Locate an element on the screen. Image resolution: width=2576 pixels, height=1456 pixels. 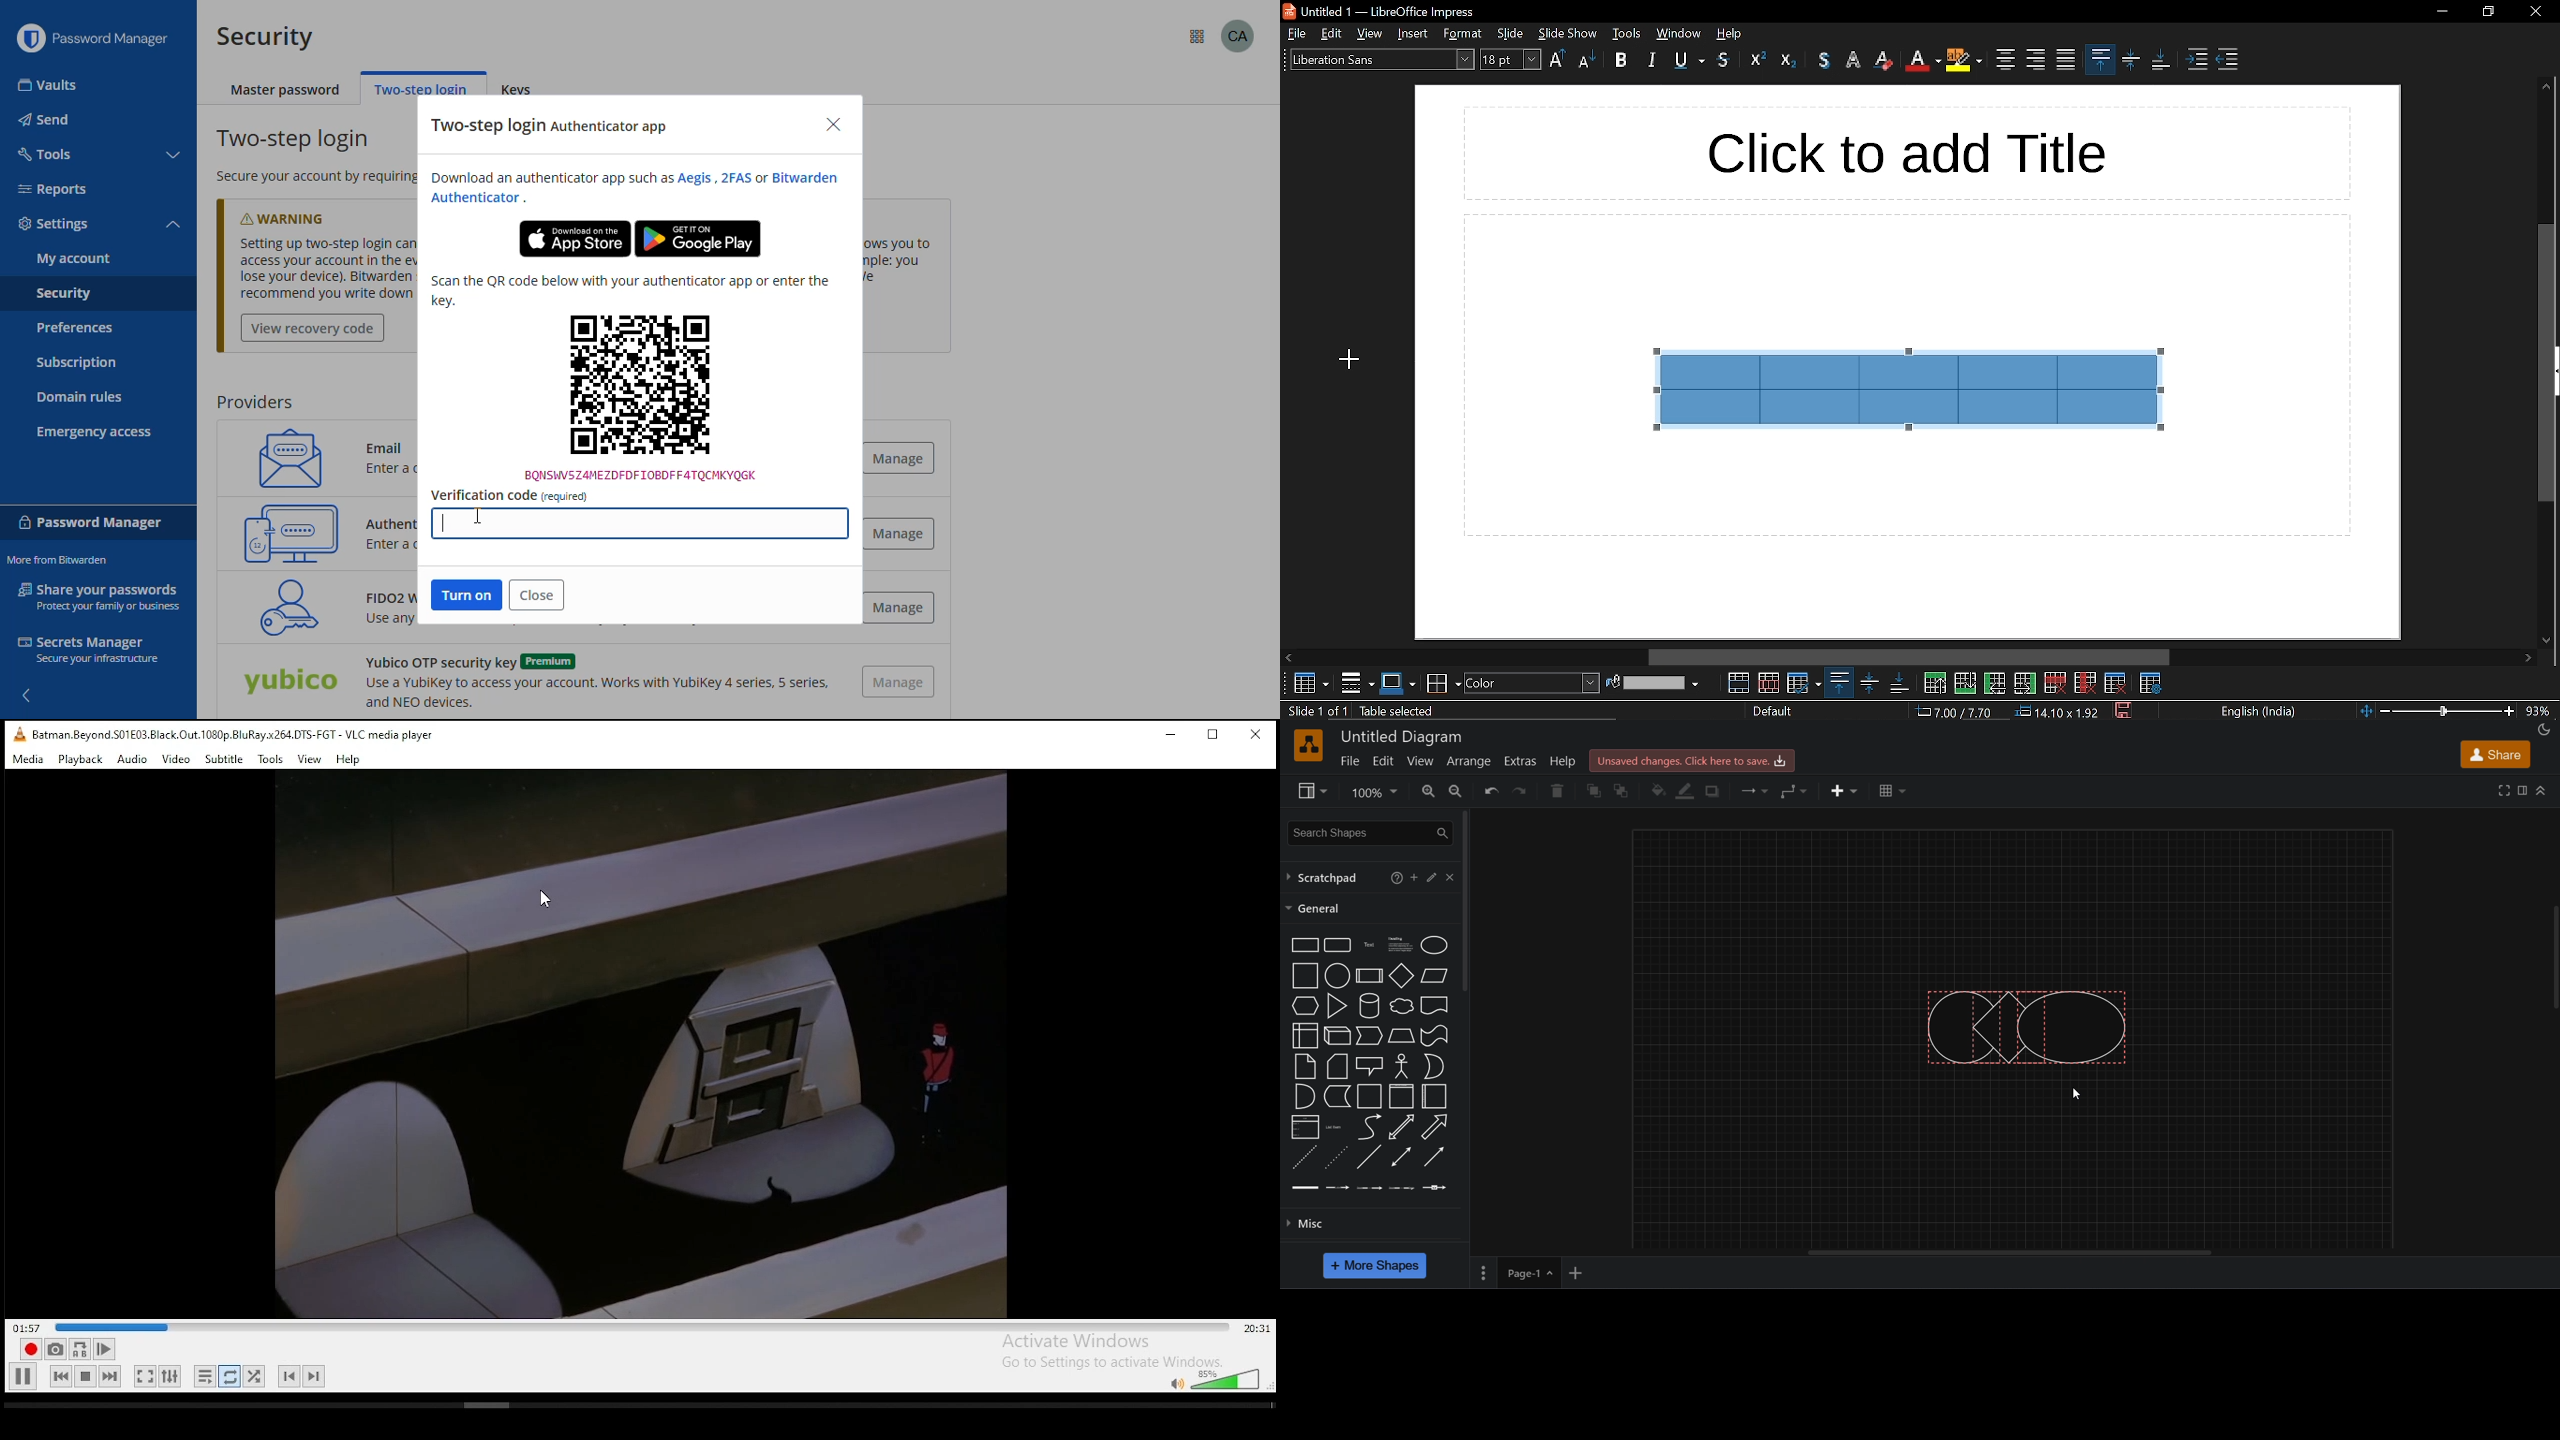
slide is located at coordinates (1512, 33).